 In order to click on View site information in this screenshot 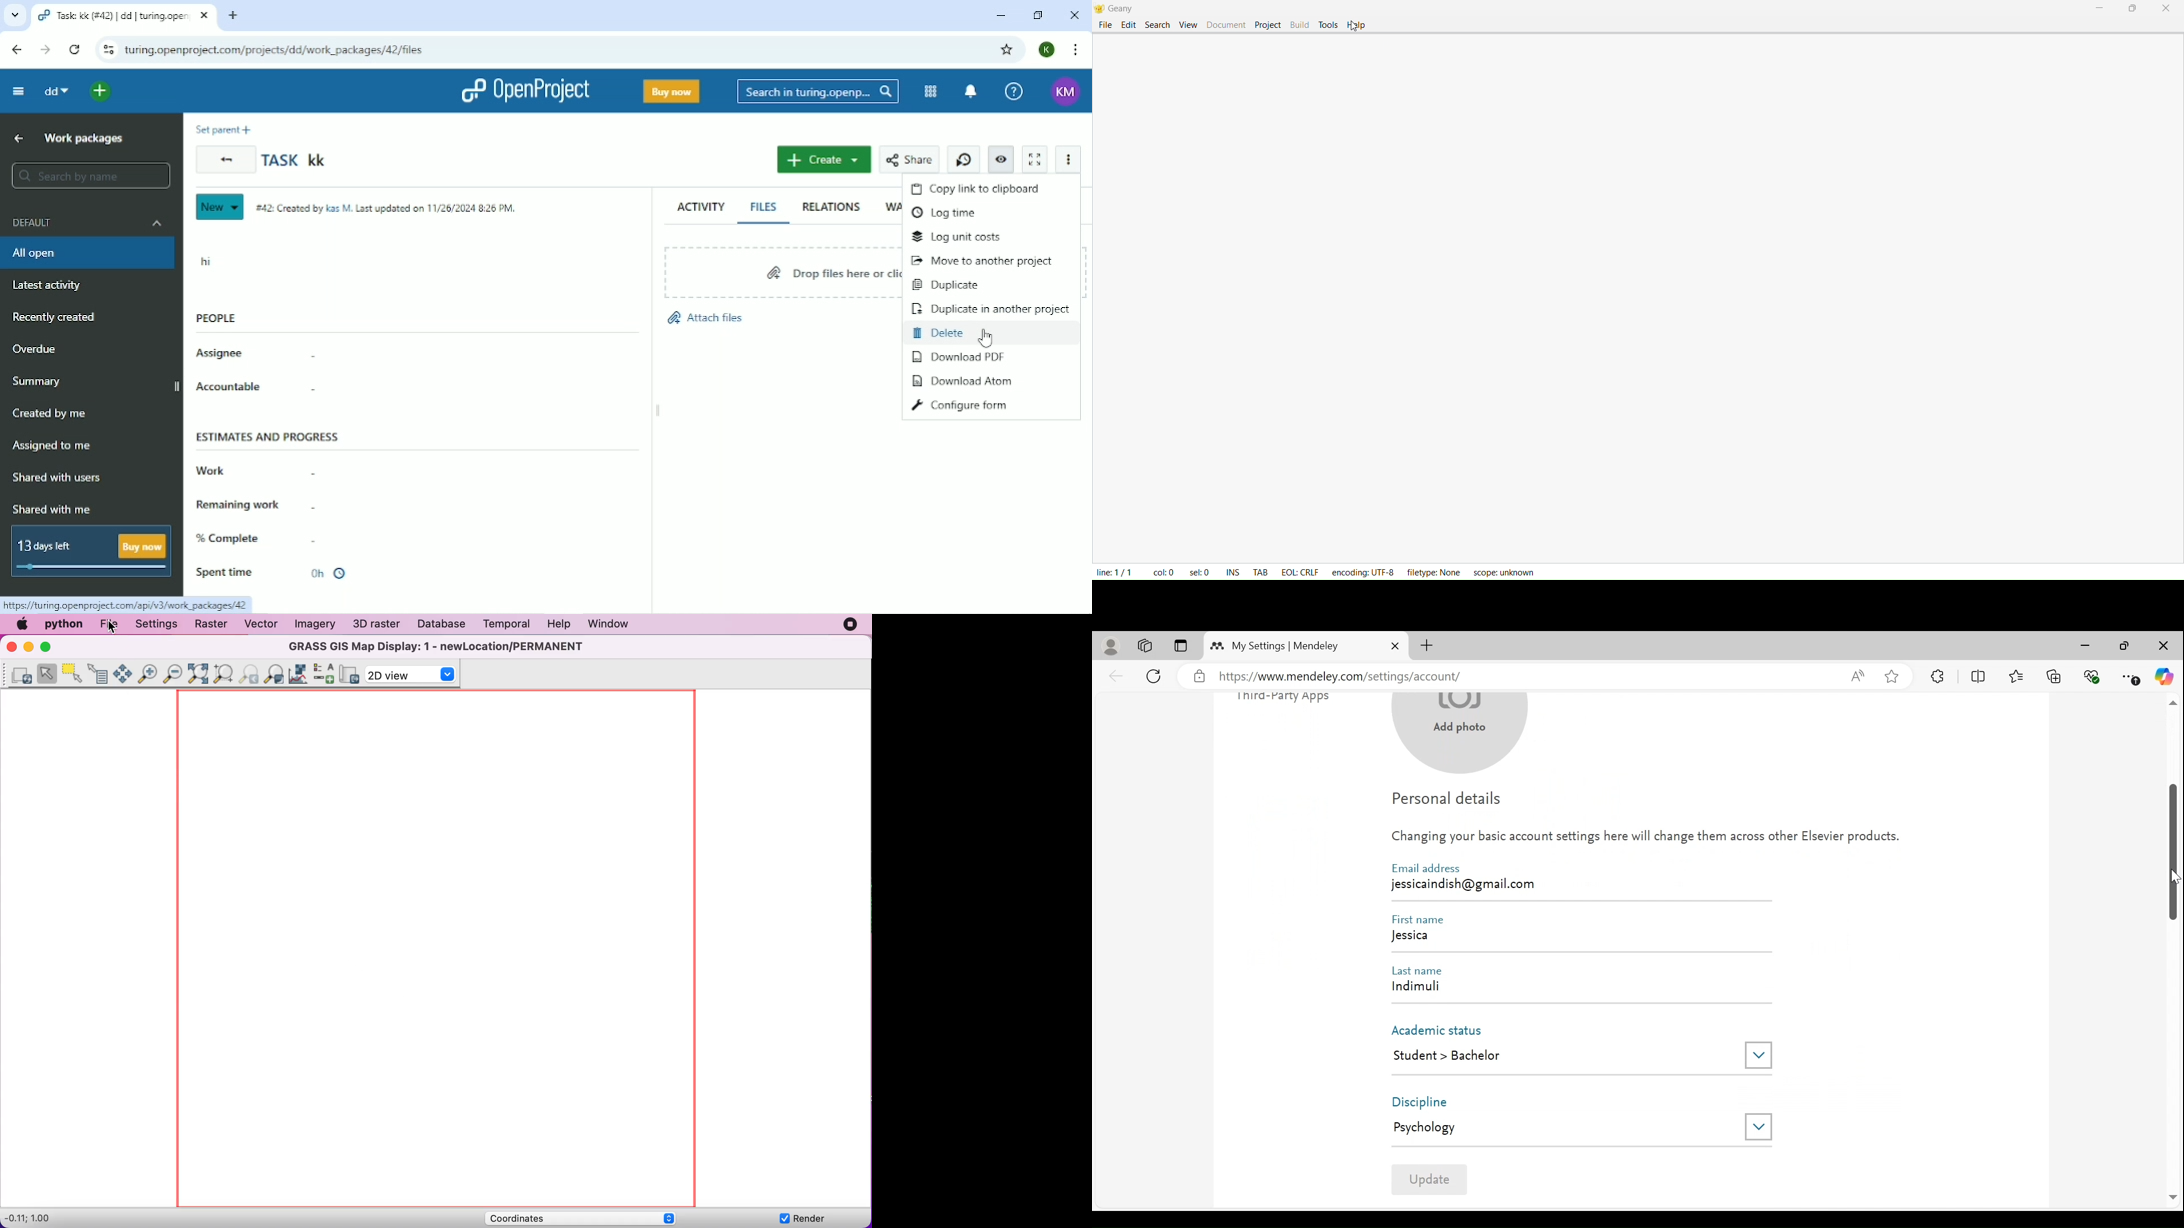, I will do `click(107, 51)`.